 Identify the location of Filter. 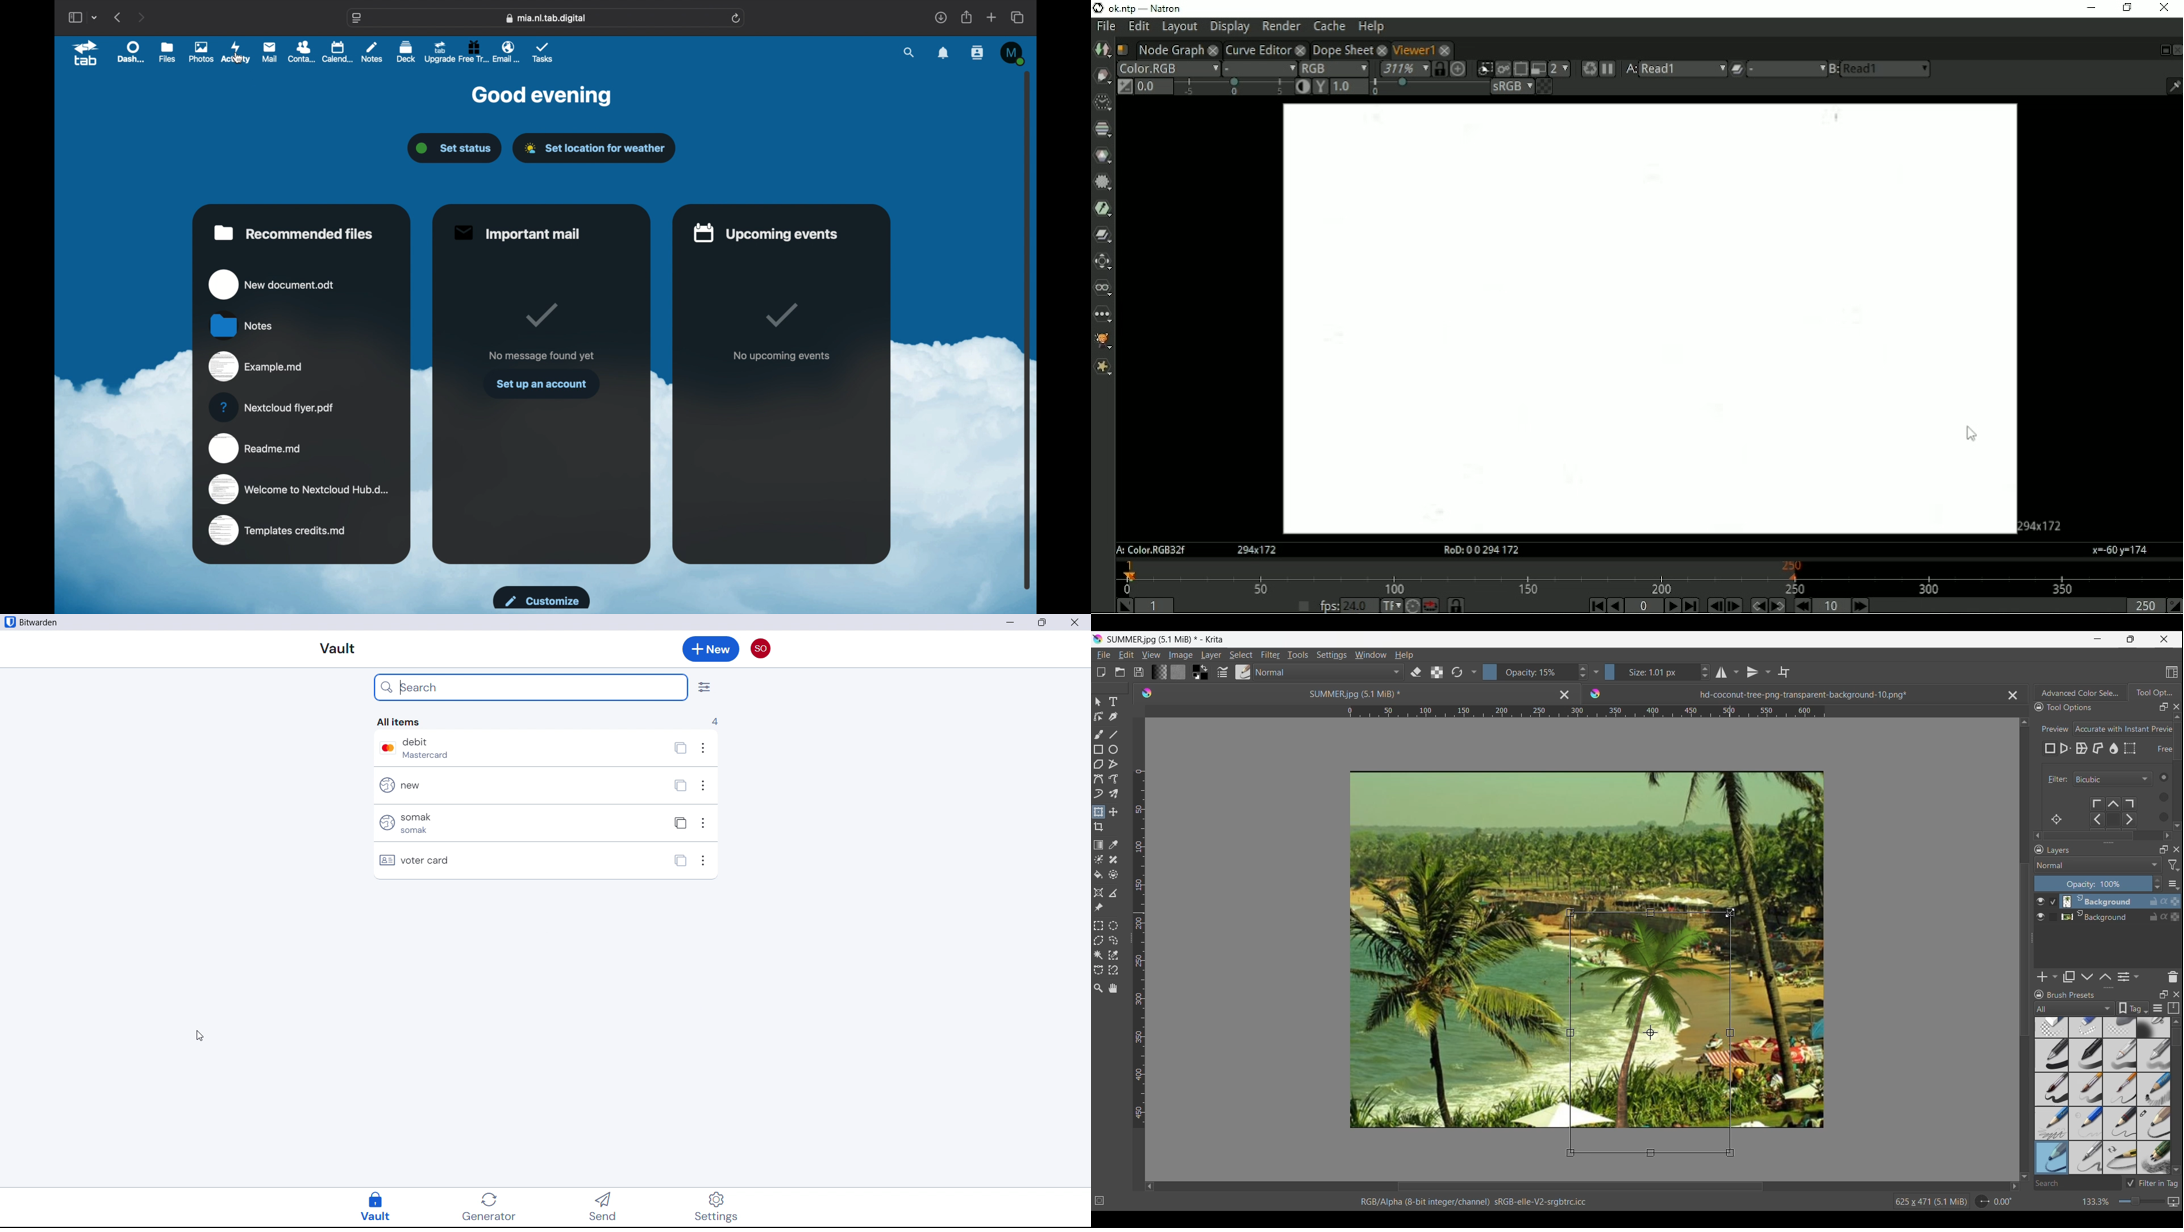
(2056, 779).